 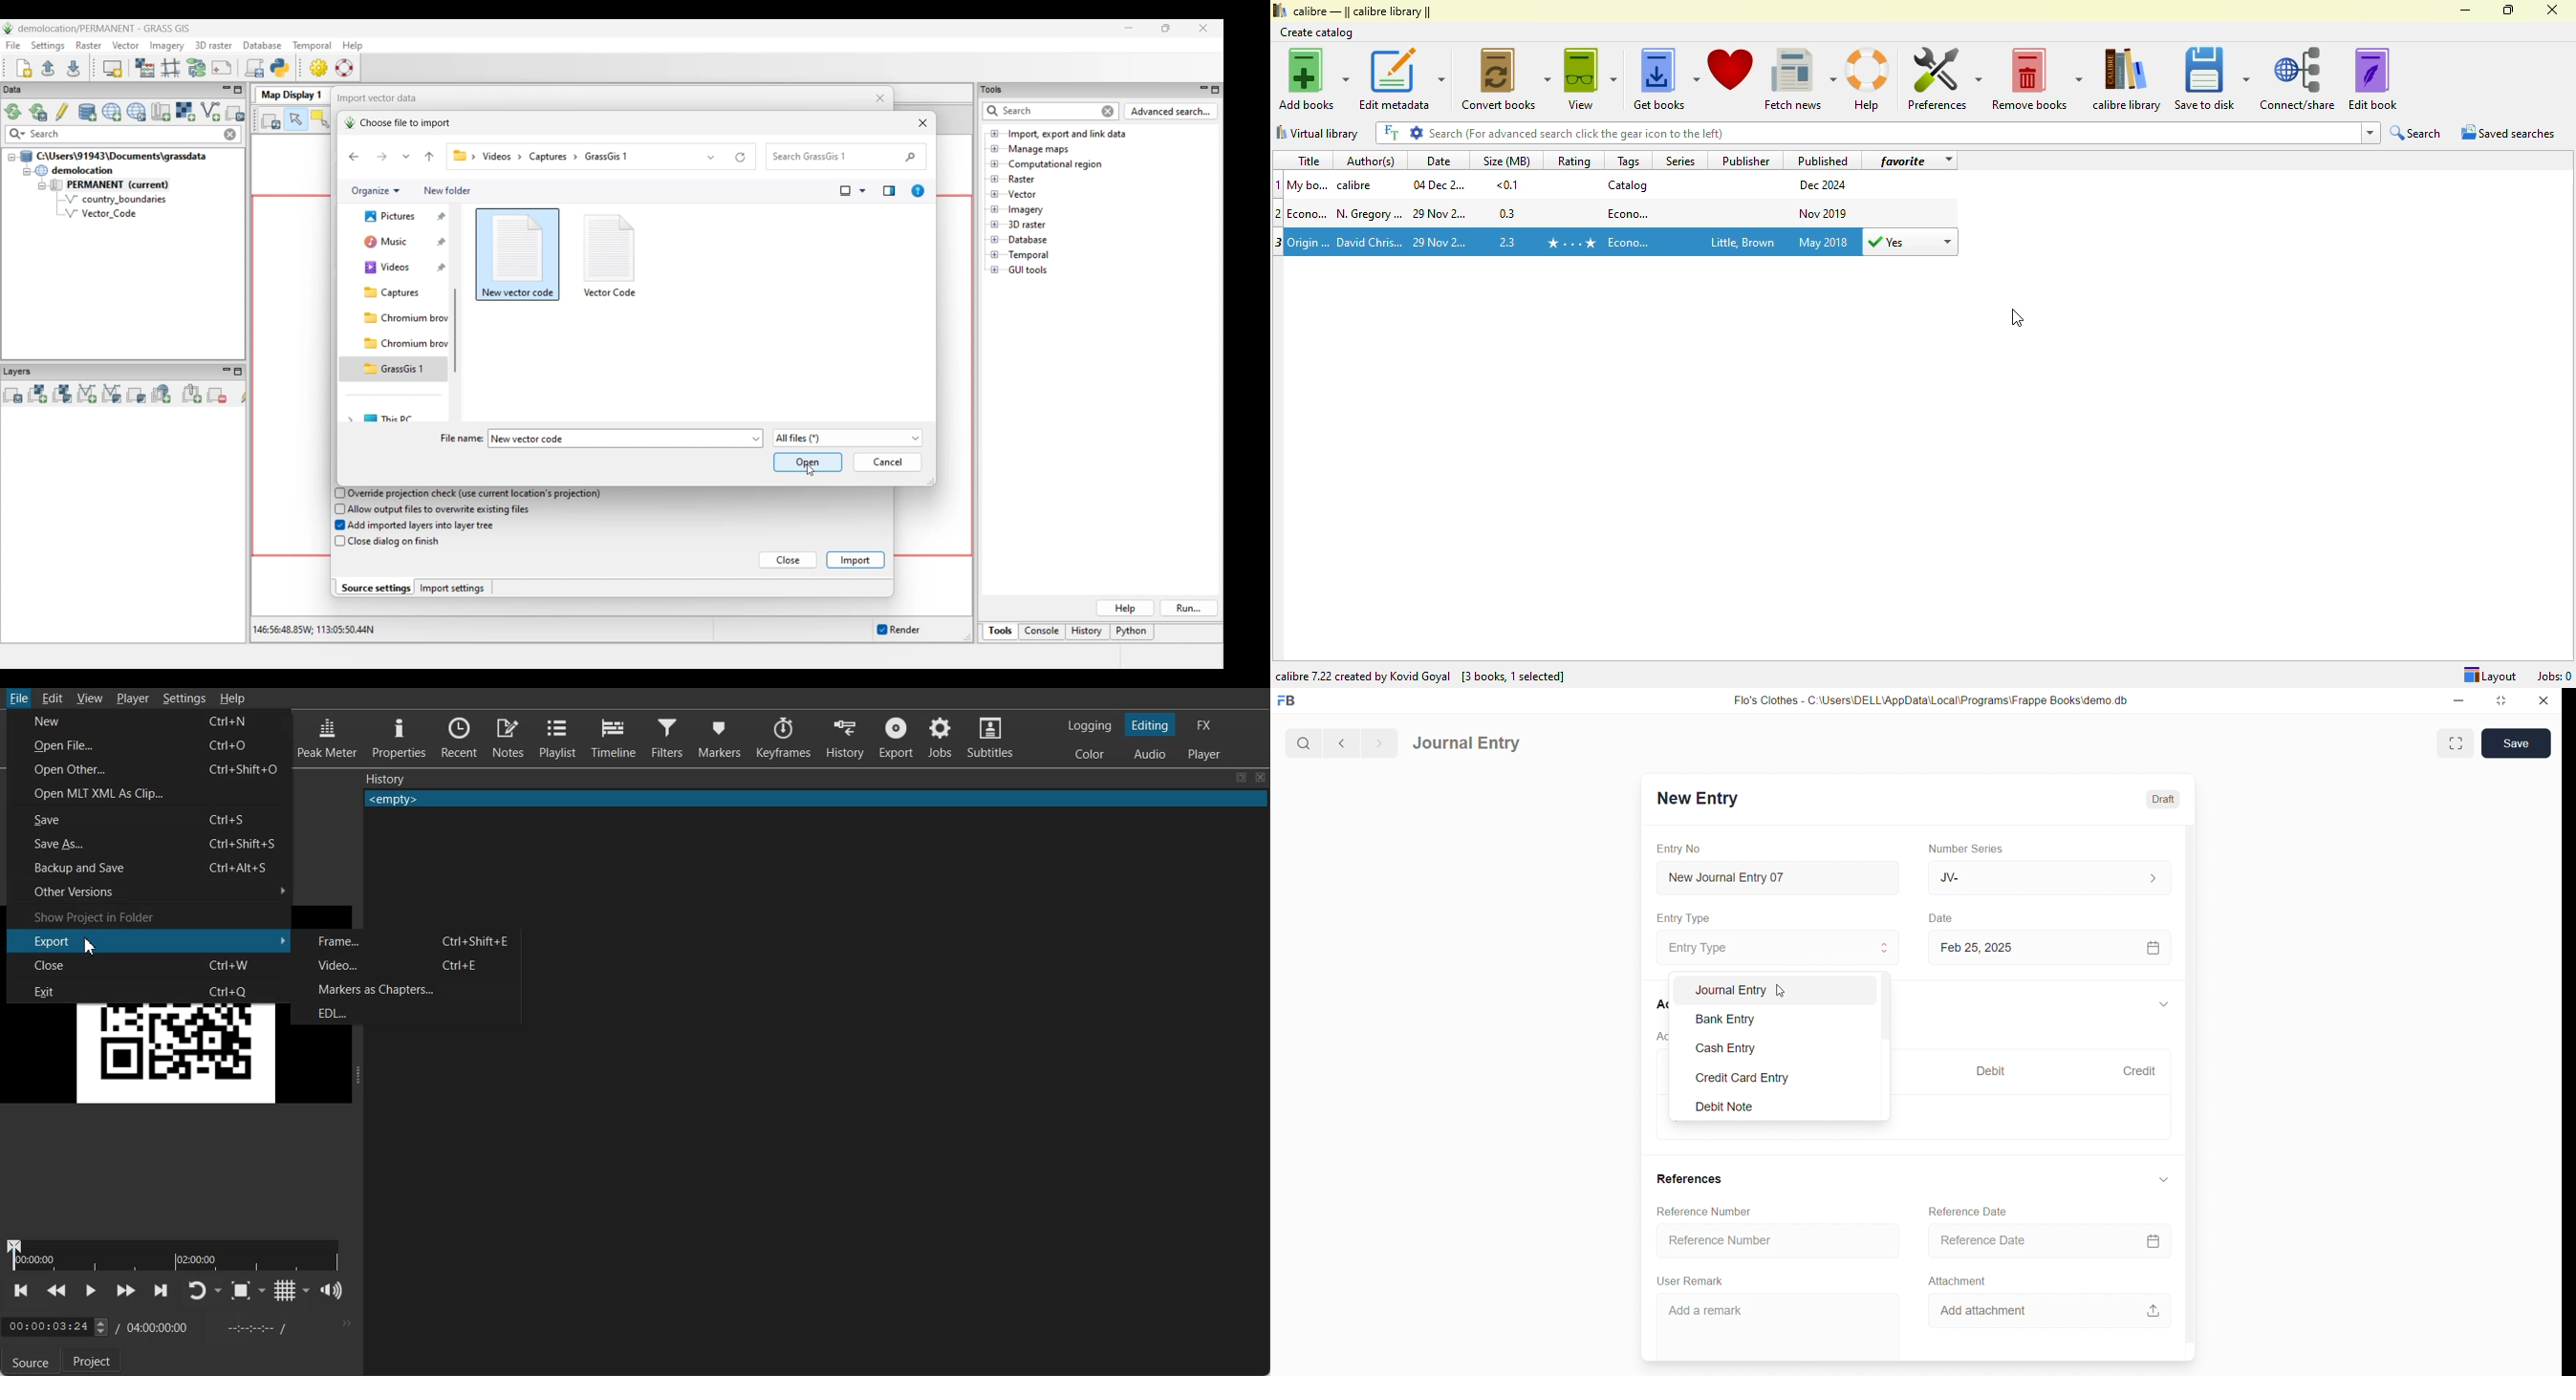 What do you see at coordinates (1780, 1079) in the screenshot?
I see `Credit Card Entry` at bounding box center [1780, 1079].